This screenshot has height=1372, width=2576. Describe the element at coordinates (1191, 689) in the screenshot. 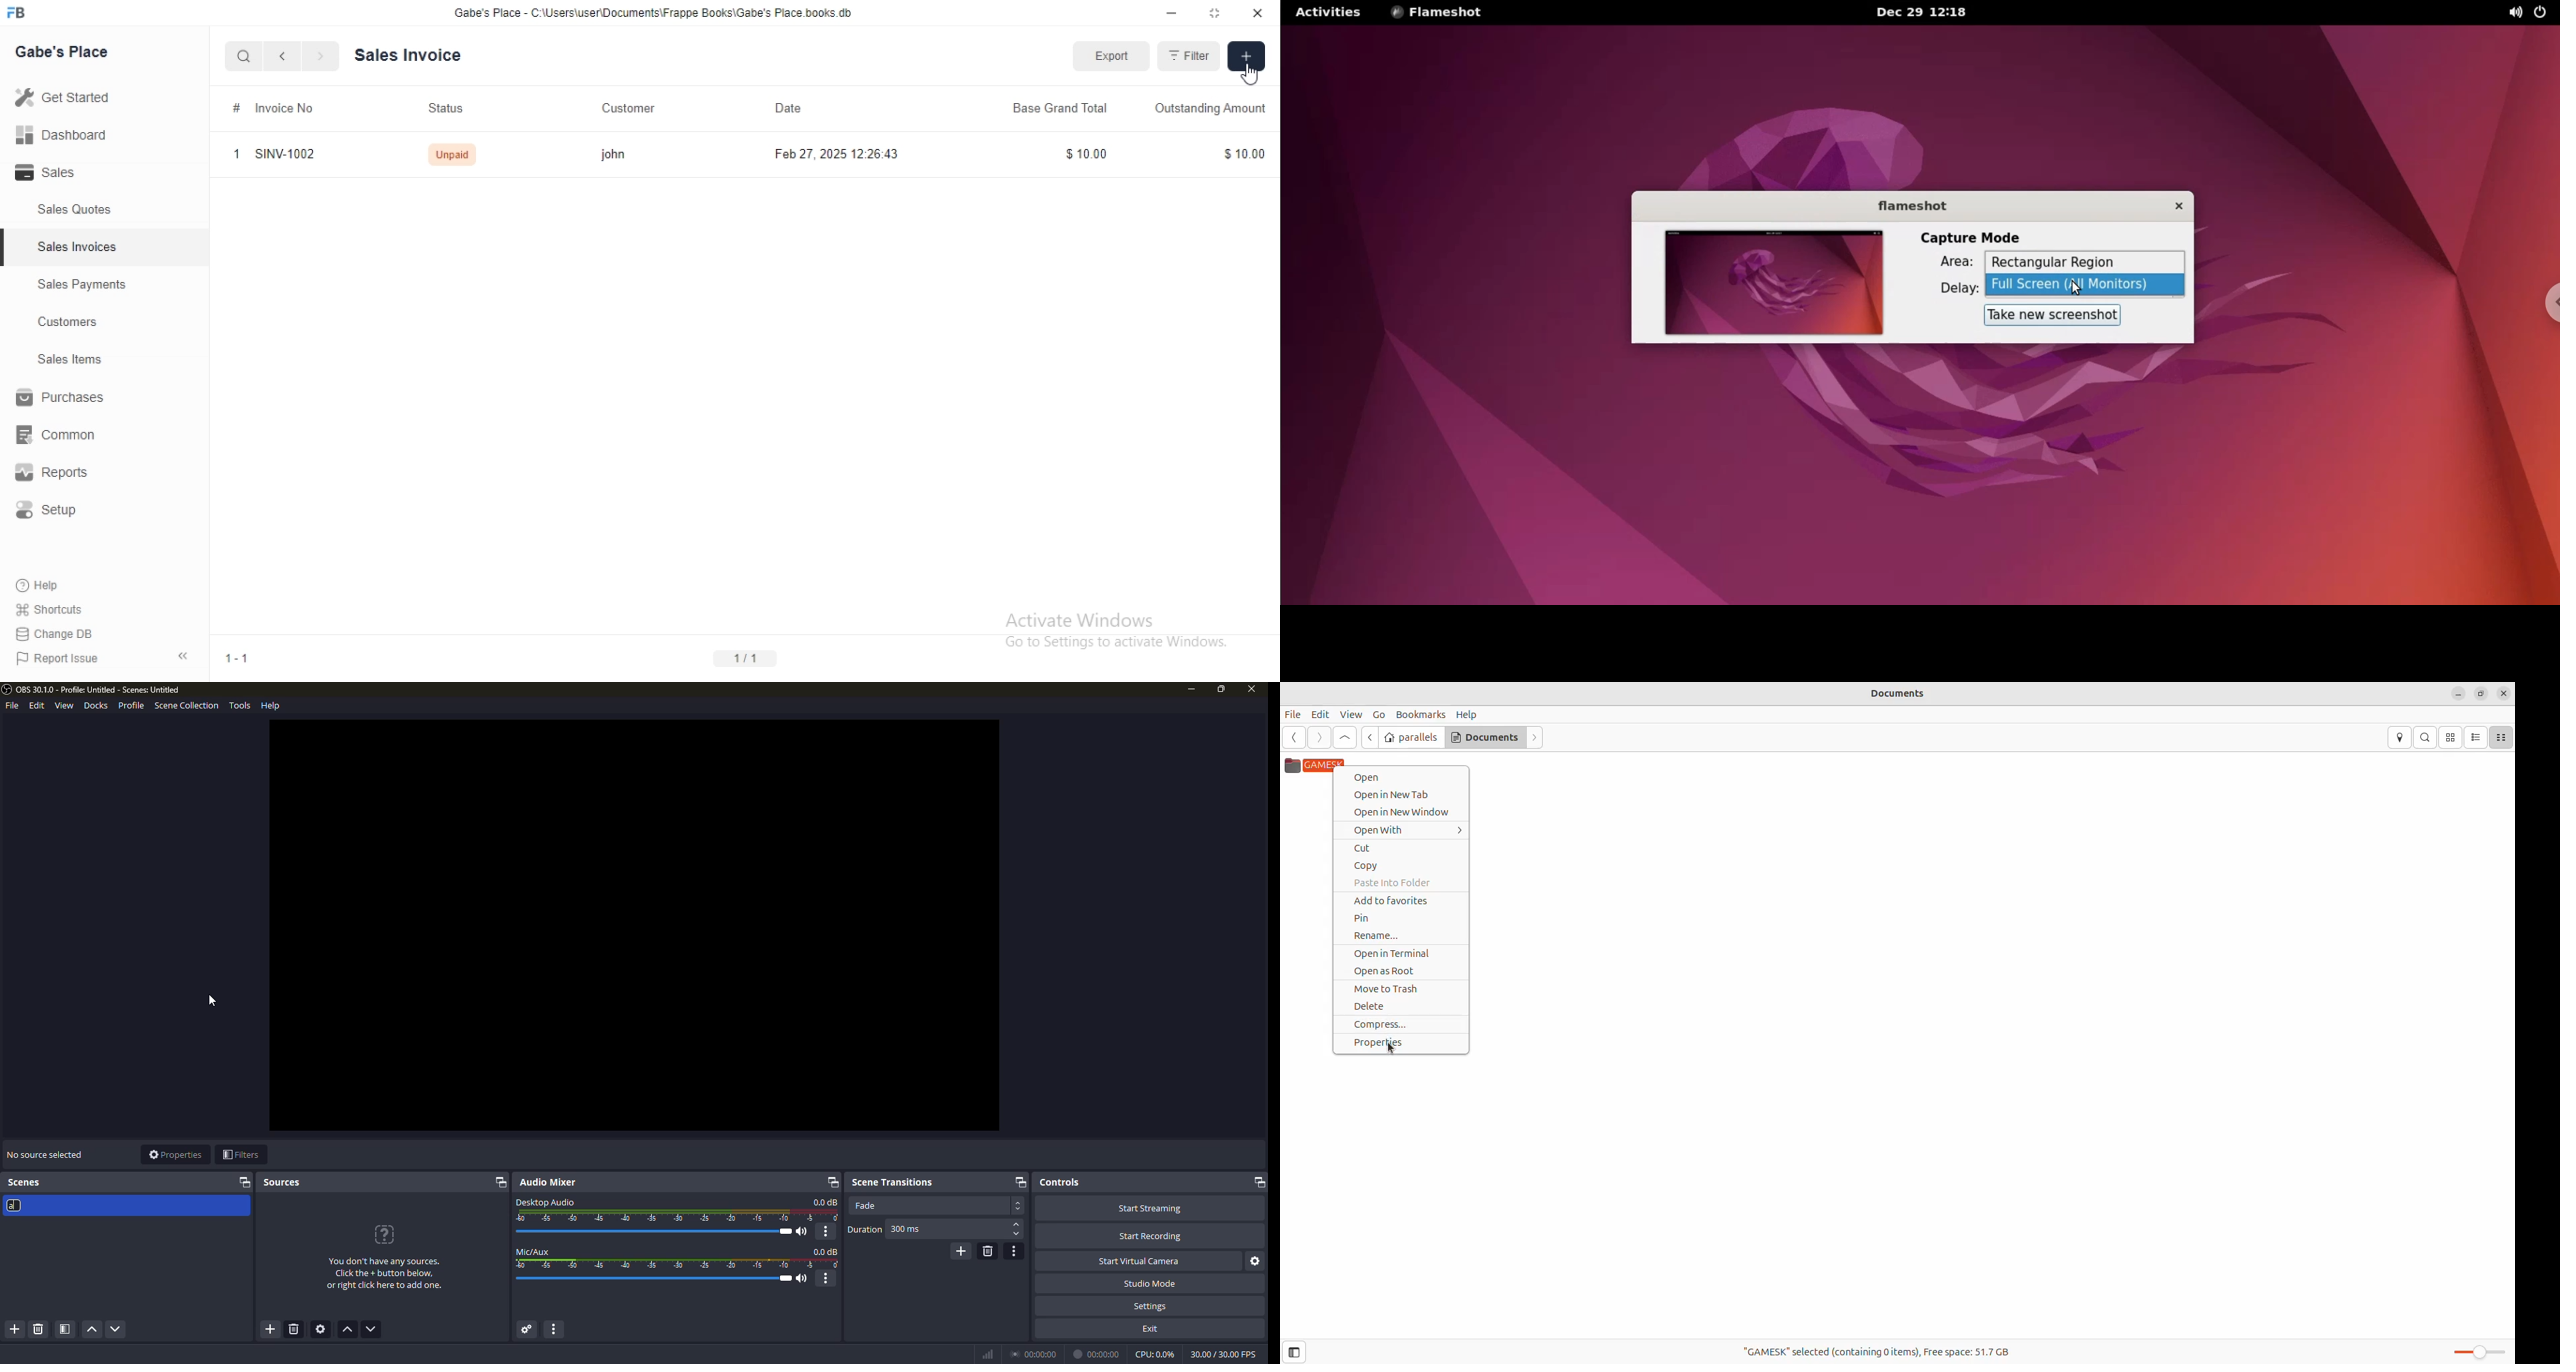

I see `minimize` at that location.